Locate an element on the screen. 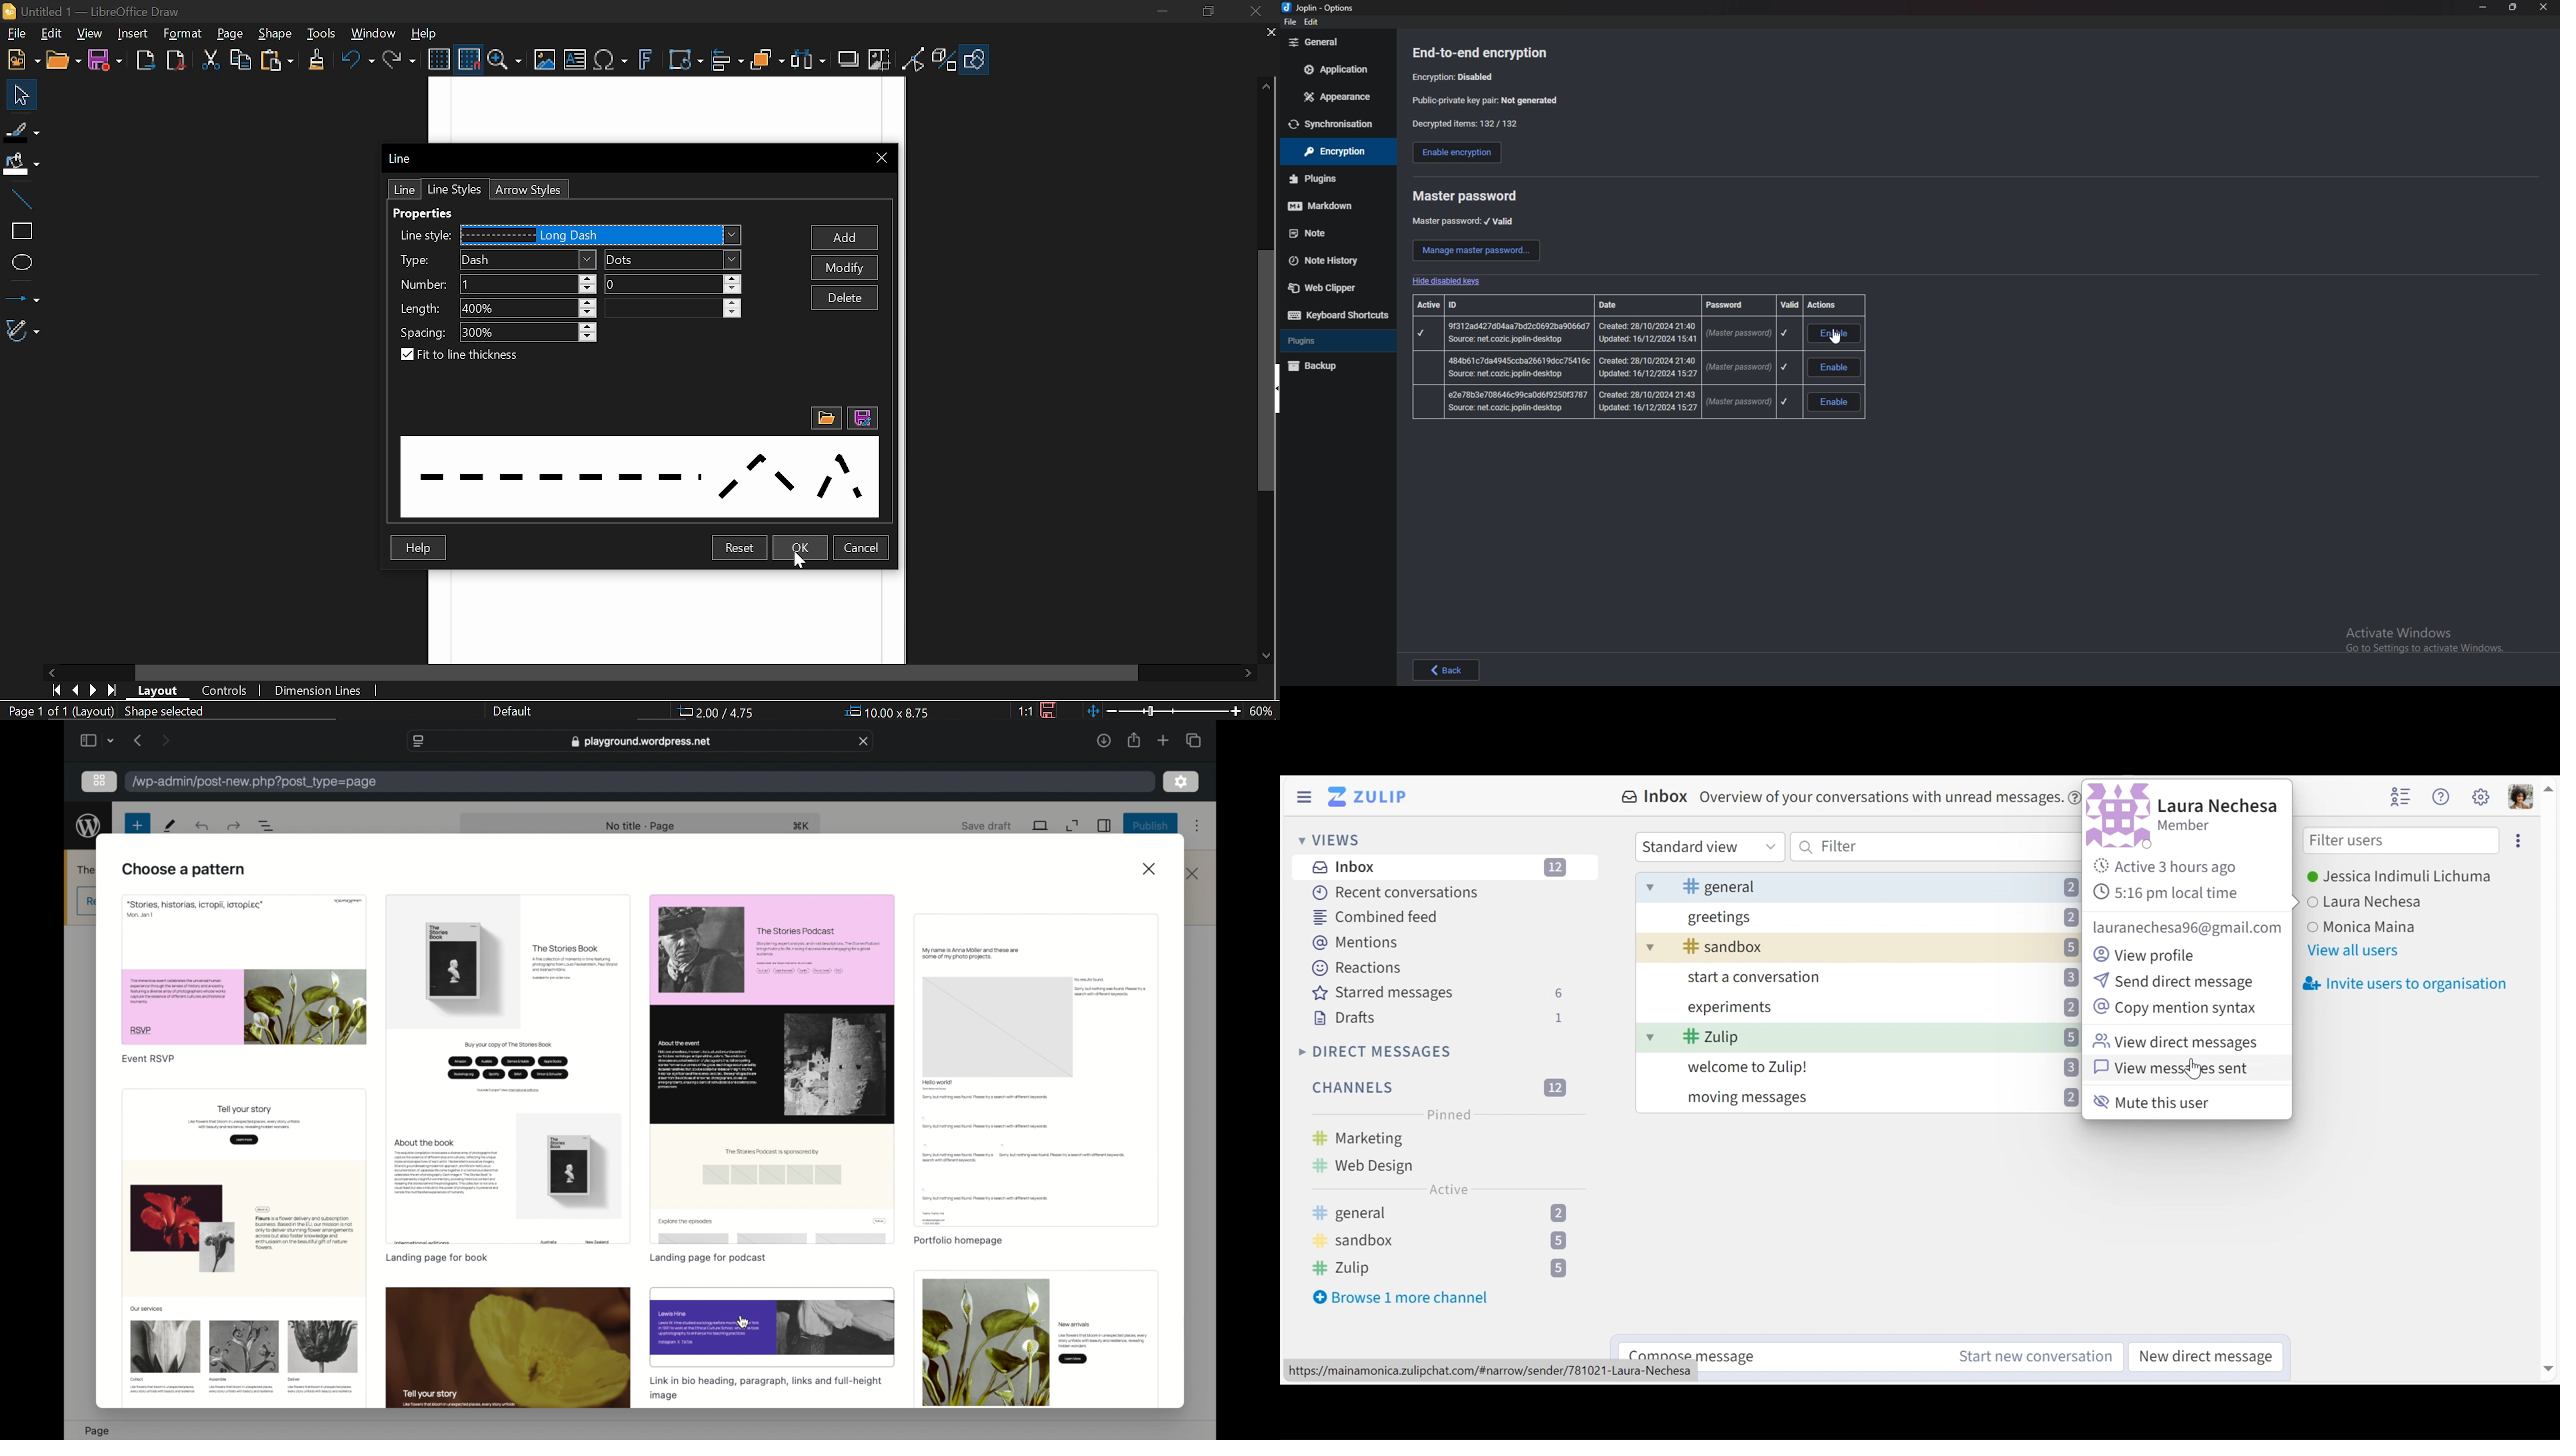 Image resolution: width=2576 pixels, height=1456 pixels. enable is located at coordinates (1836, 403).